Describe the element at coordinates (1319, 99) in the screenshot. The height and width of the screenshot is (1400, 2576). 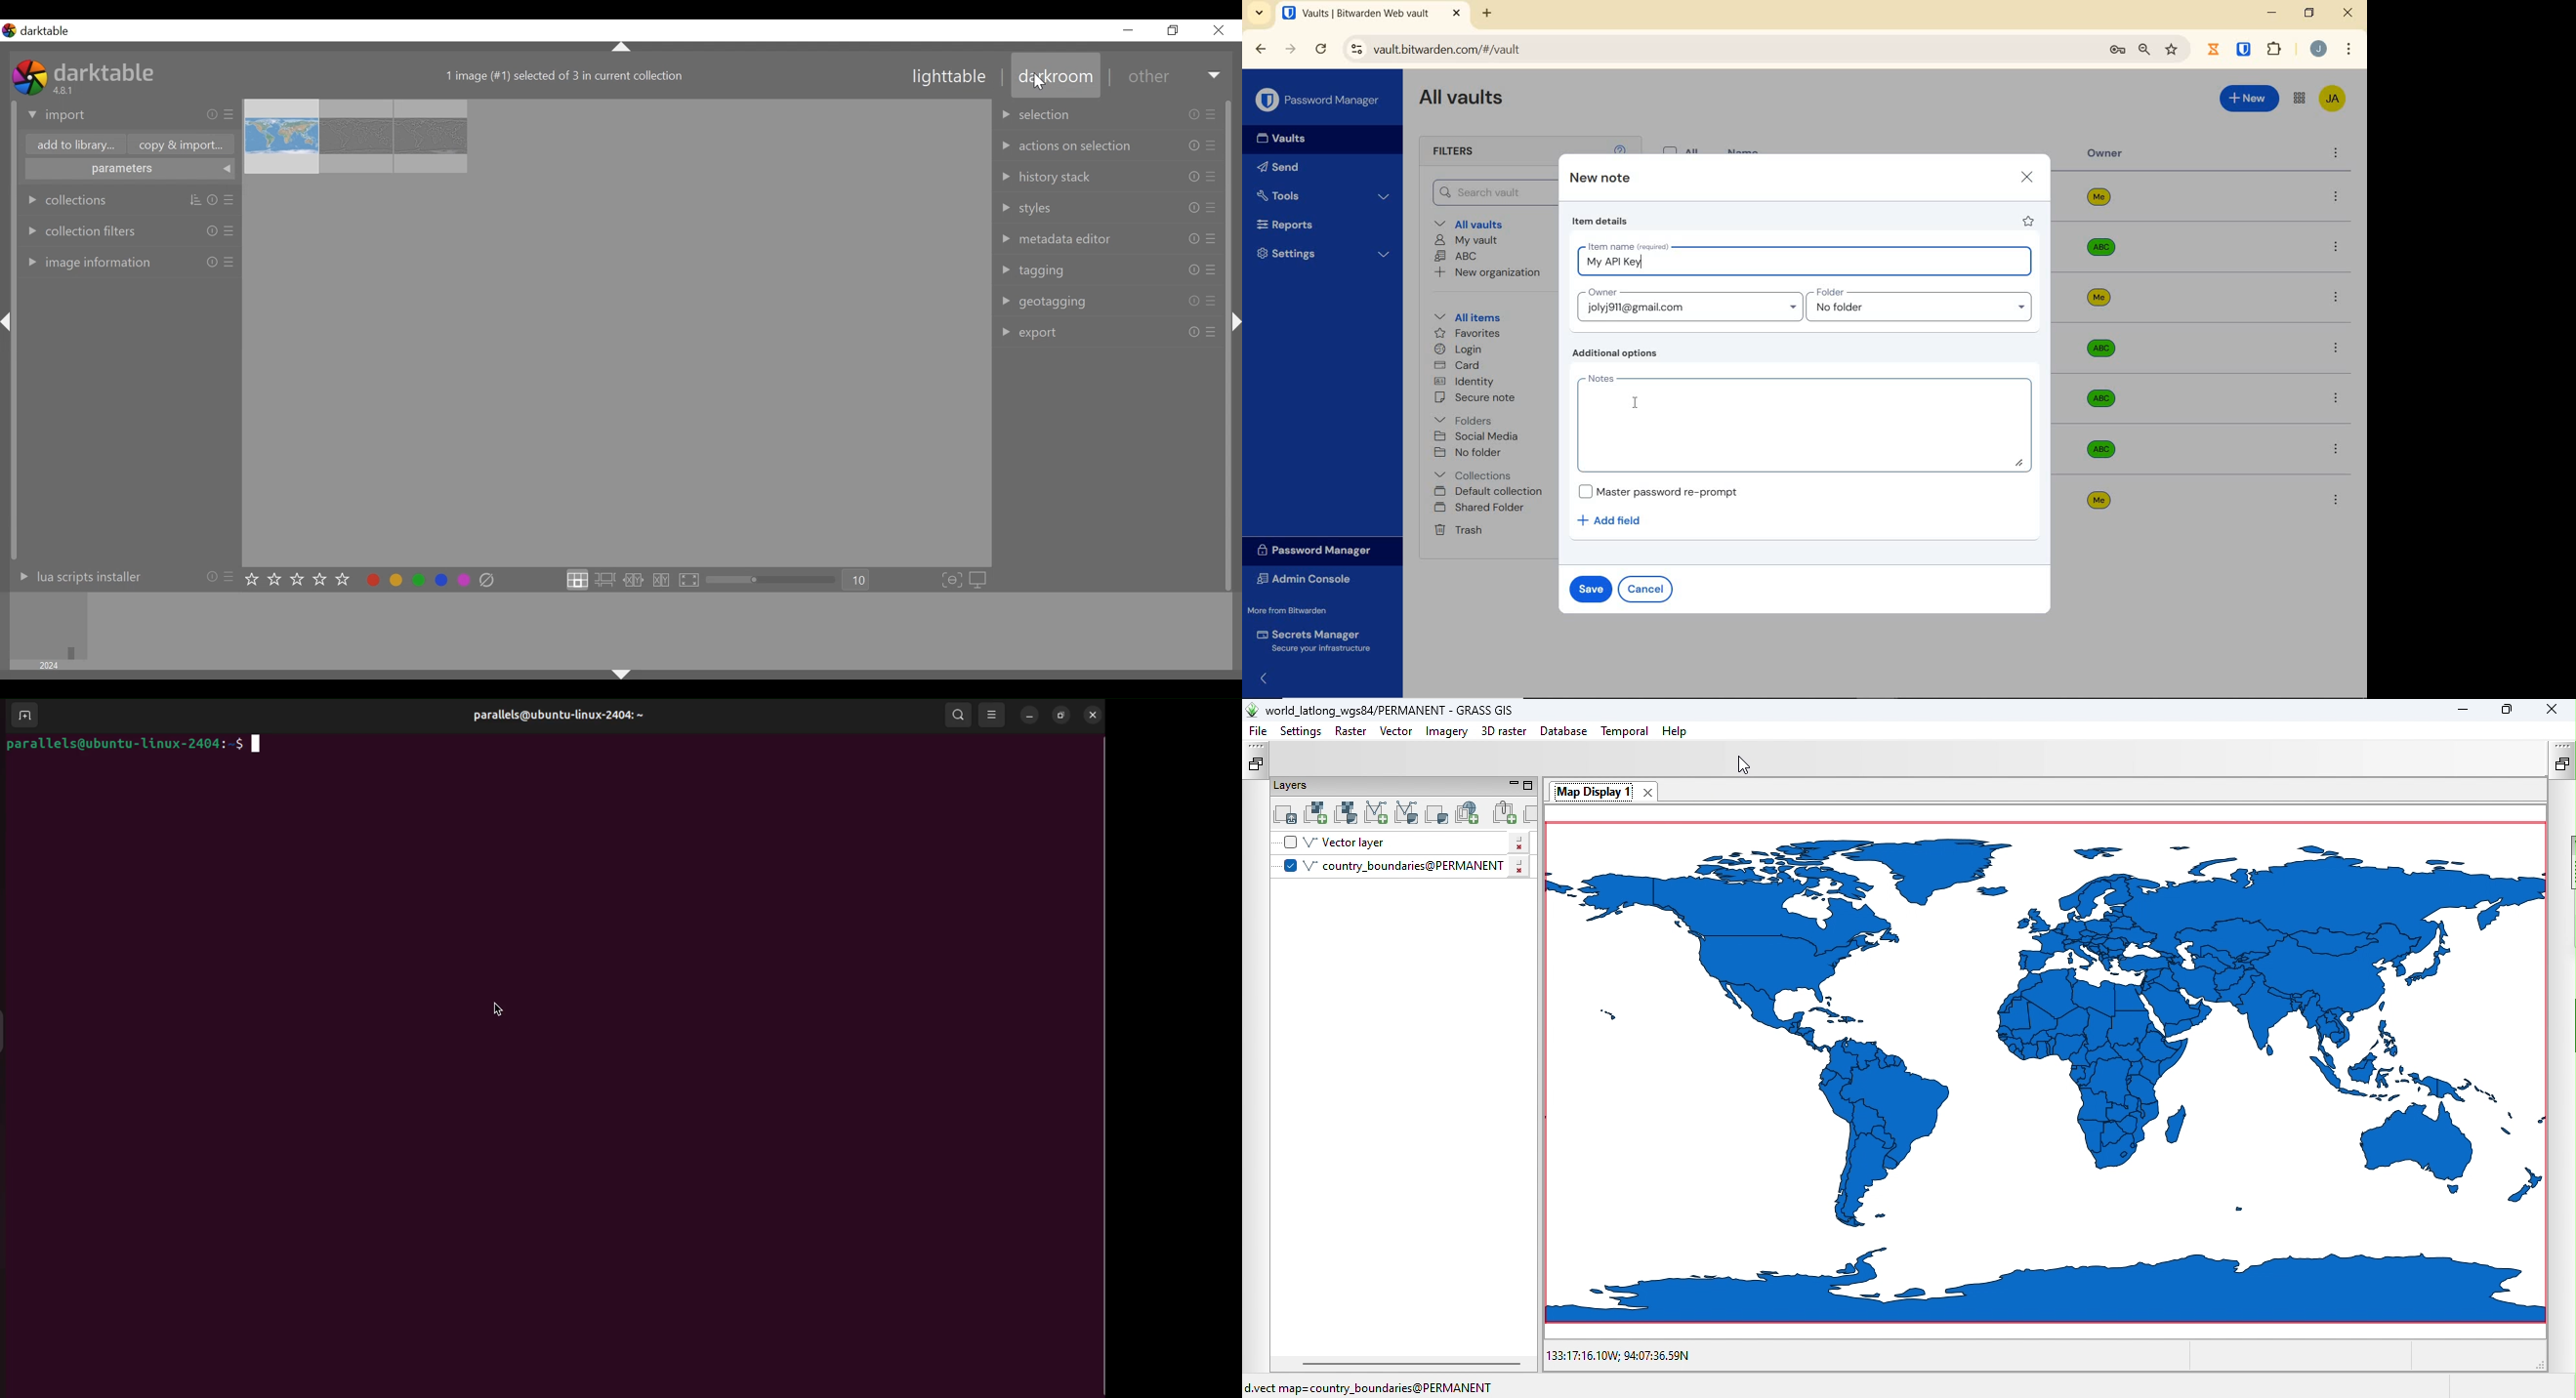
I see `Password Manager` at that location.